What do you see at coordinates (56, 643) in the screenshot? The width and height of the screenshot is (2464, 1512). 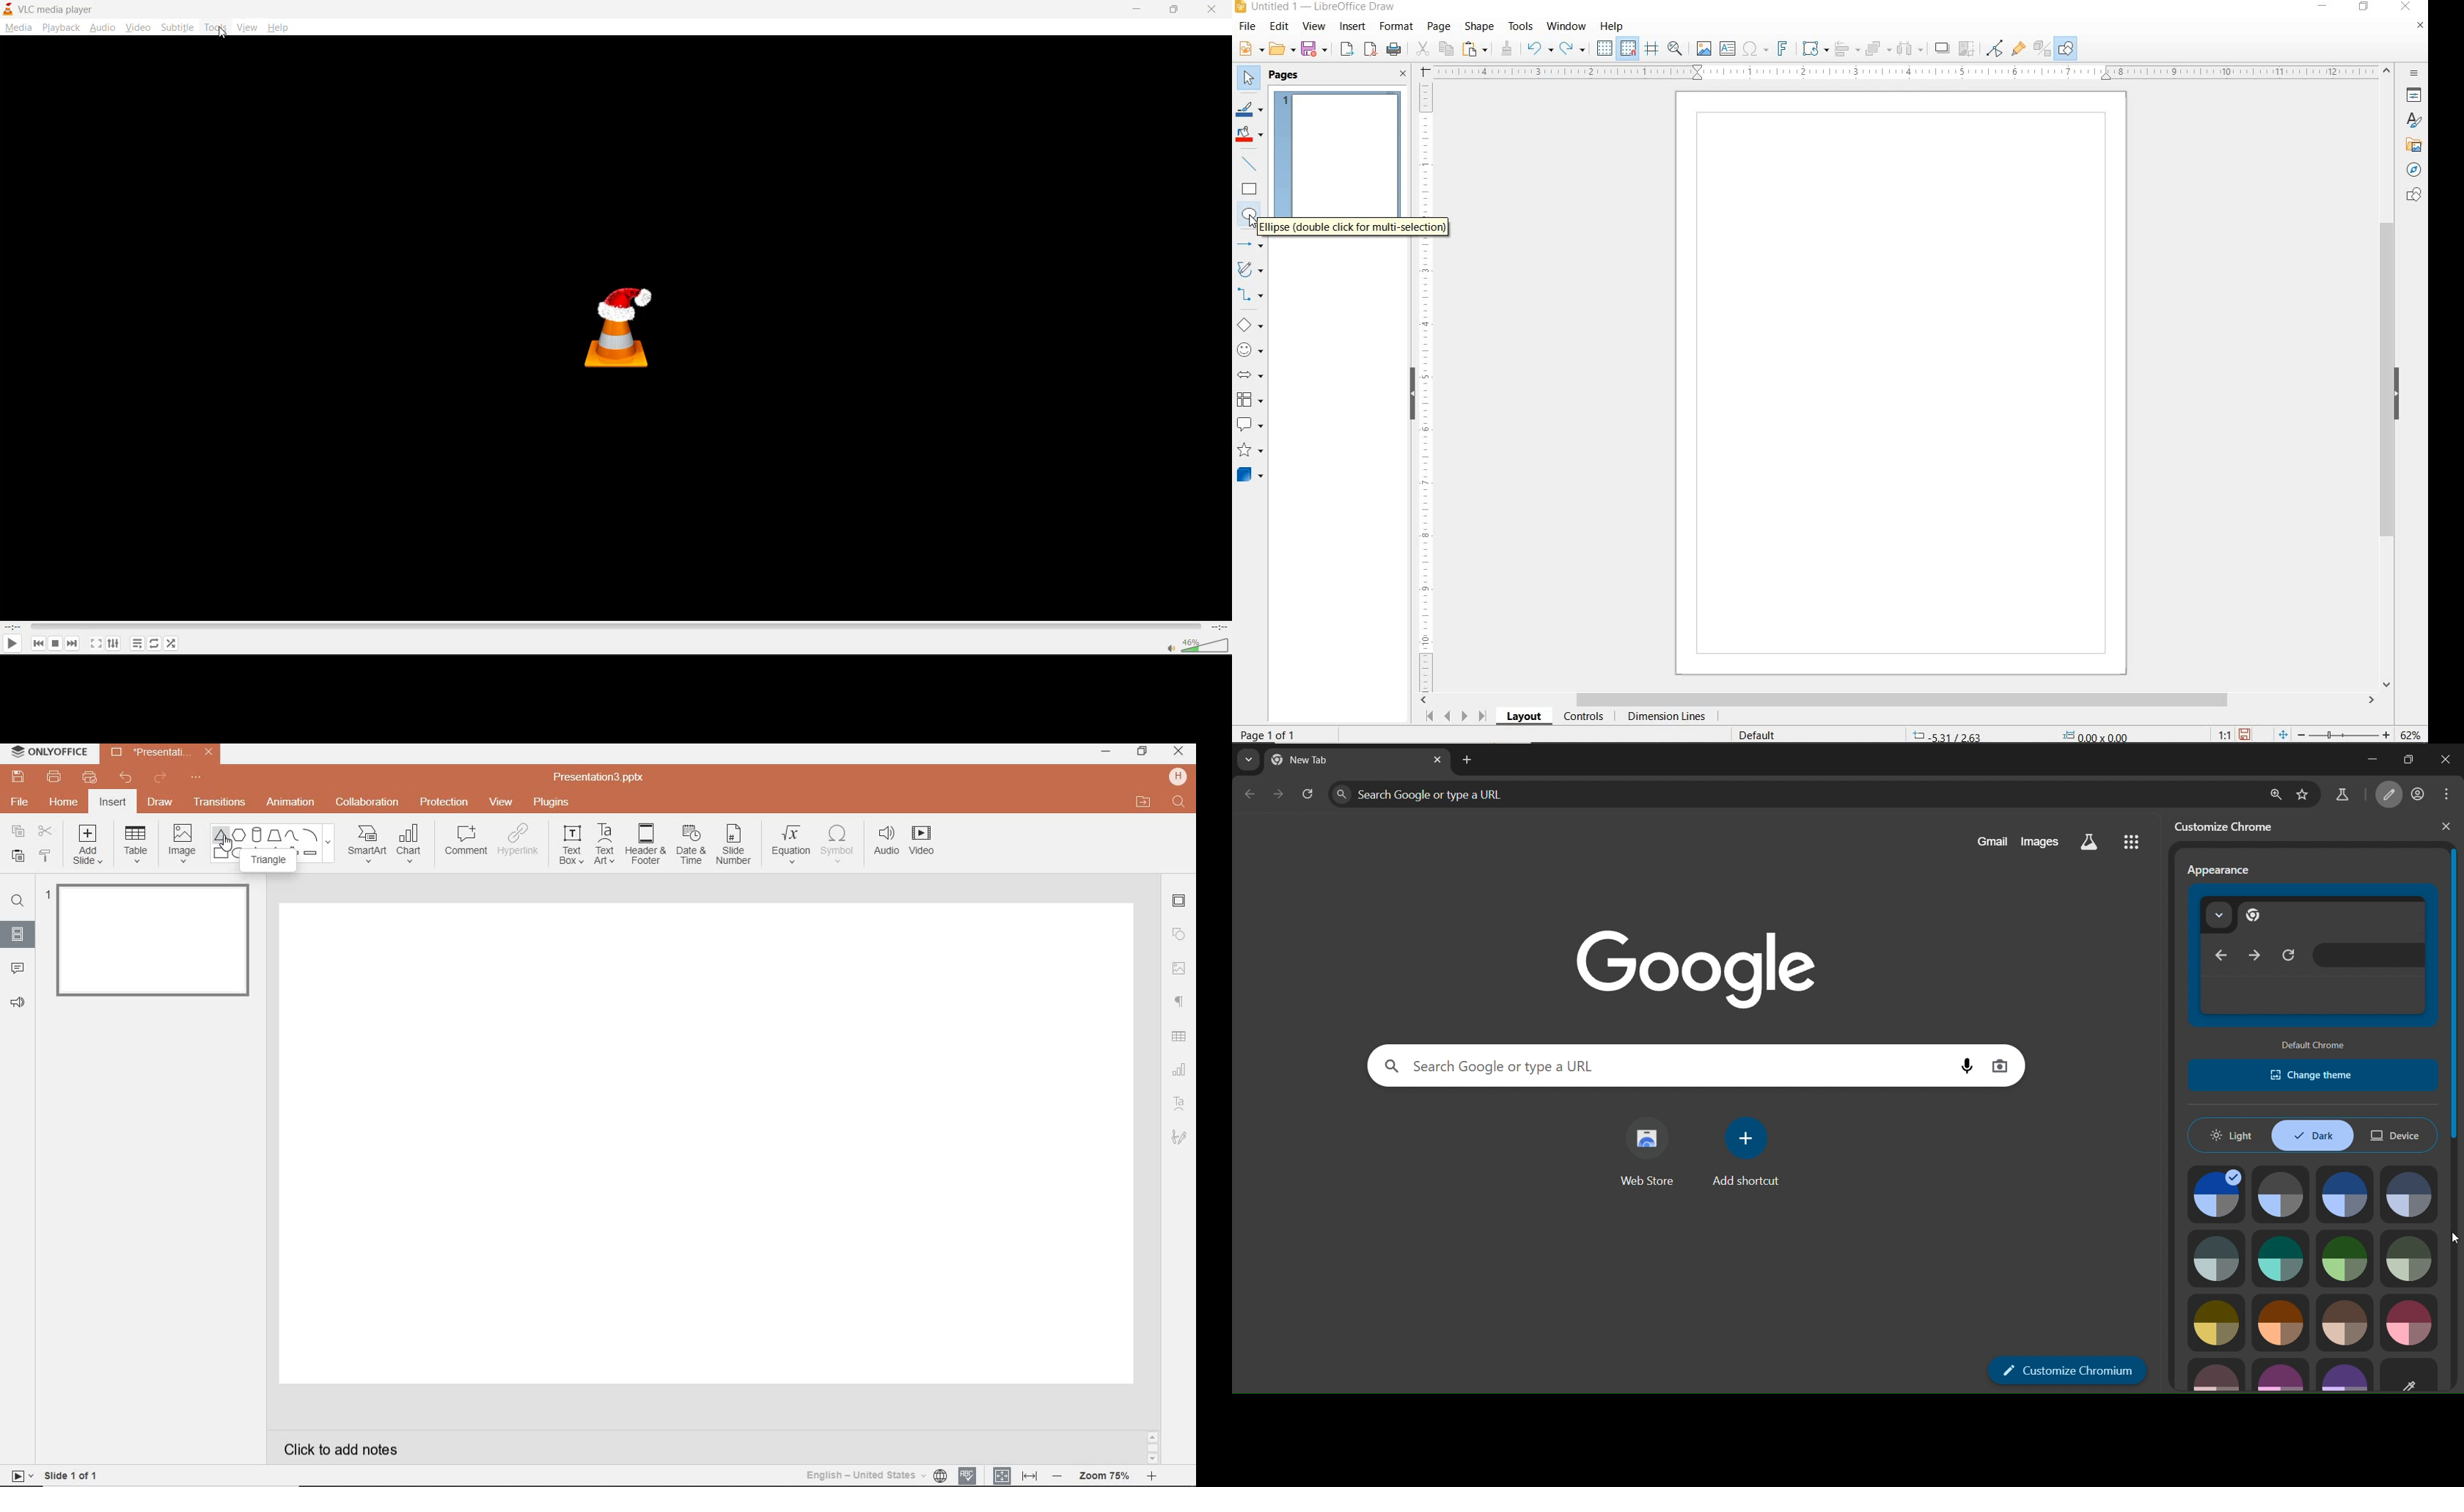 I see `stop` at bounding box center [56, 643].